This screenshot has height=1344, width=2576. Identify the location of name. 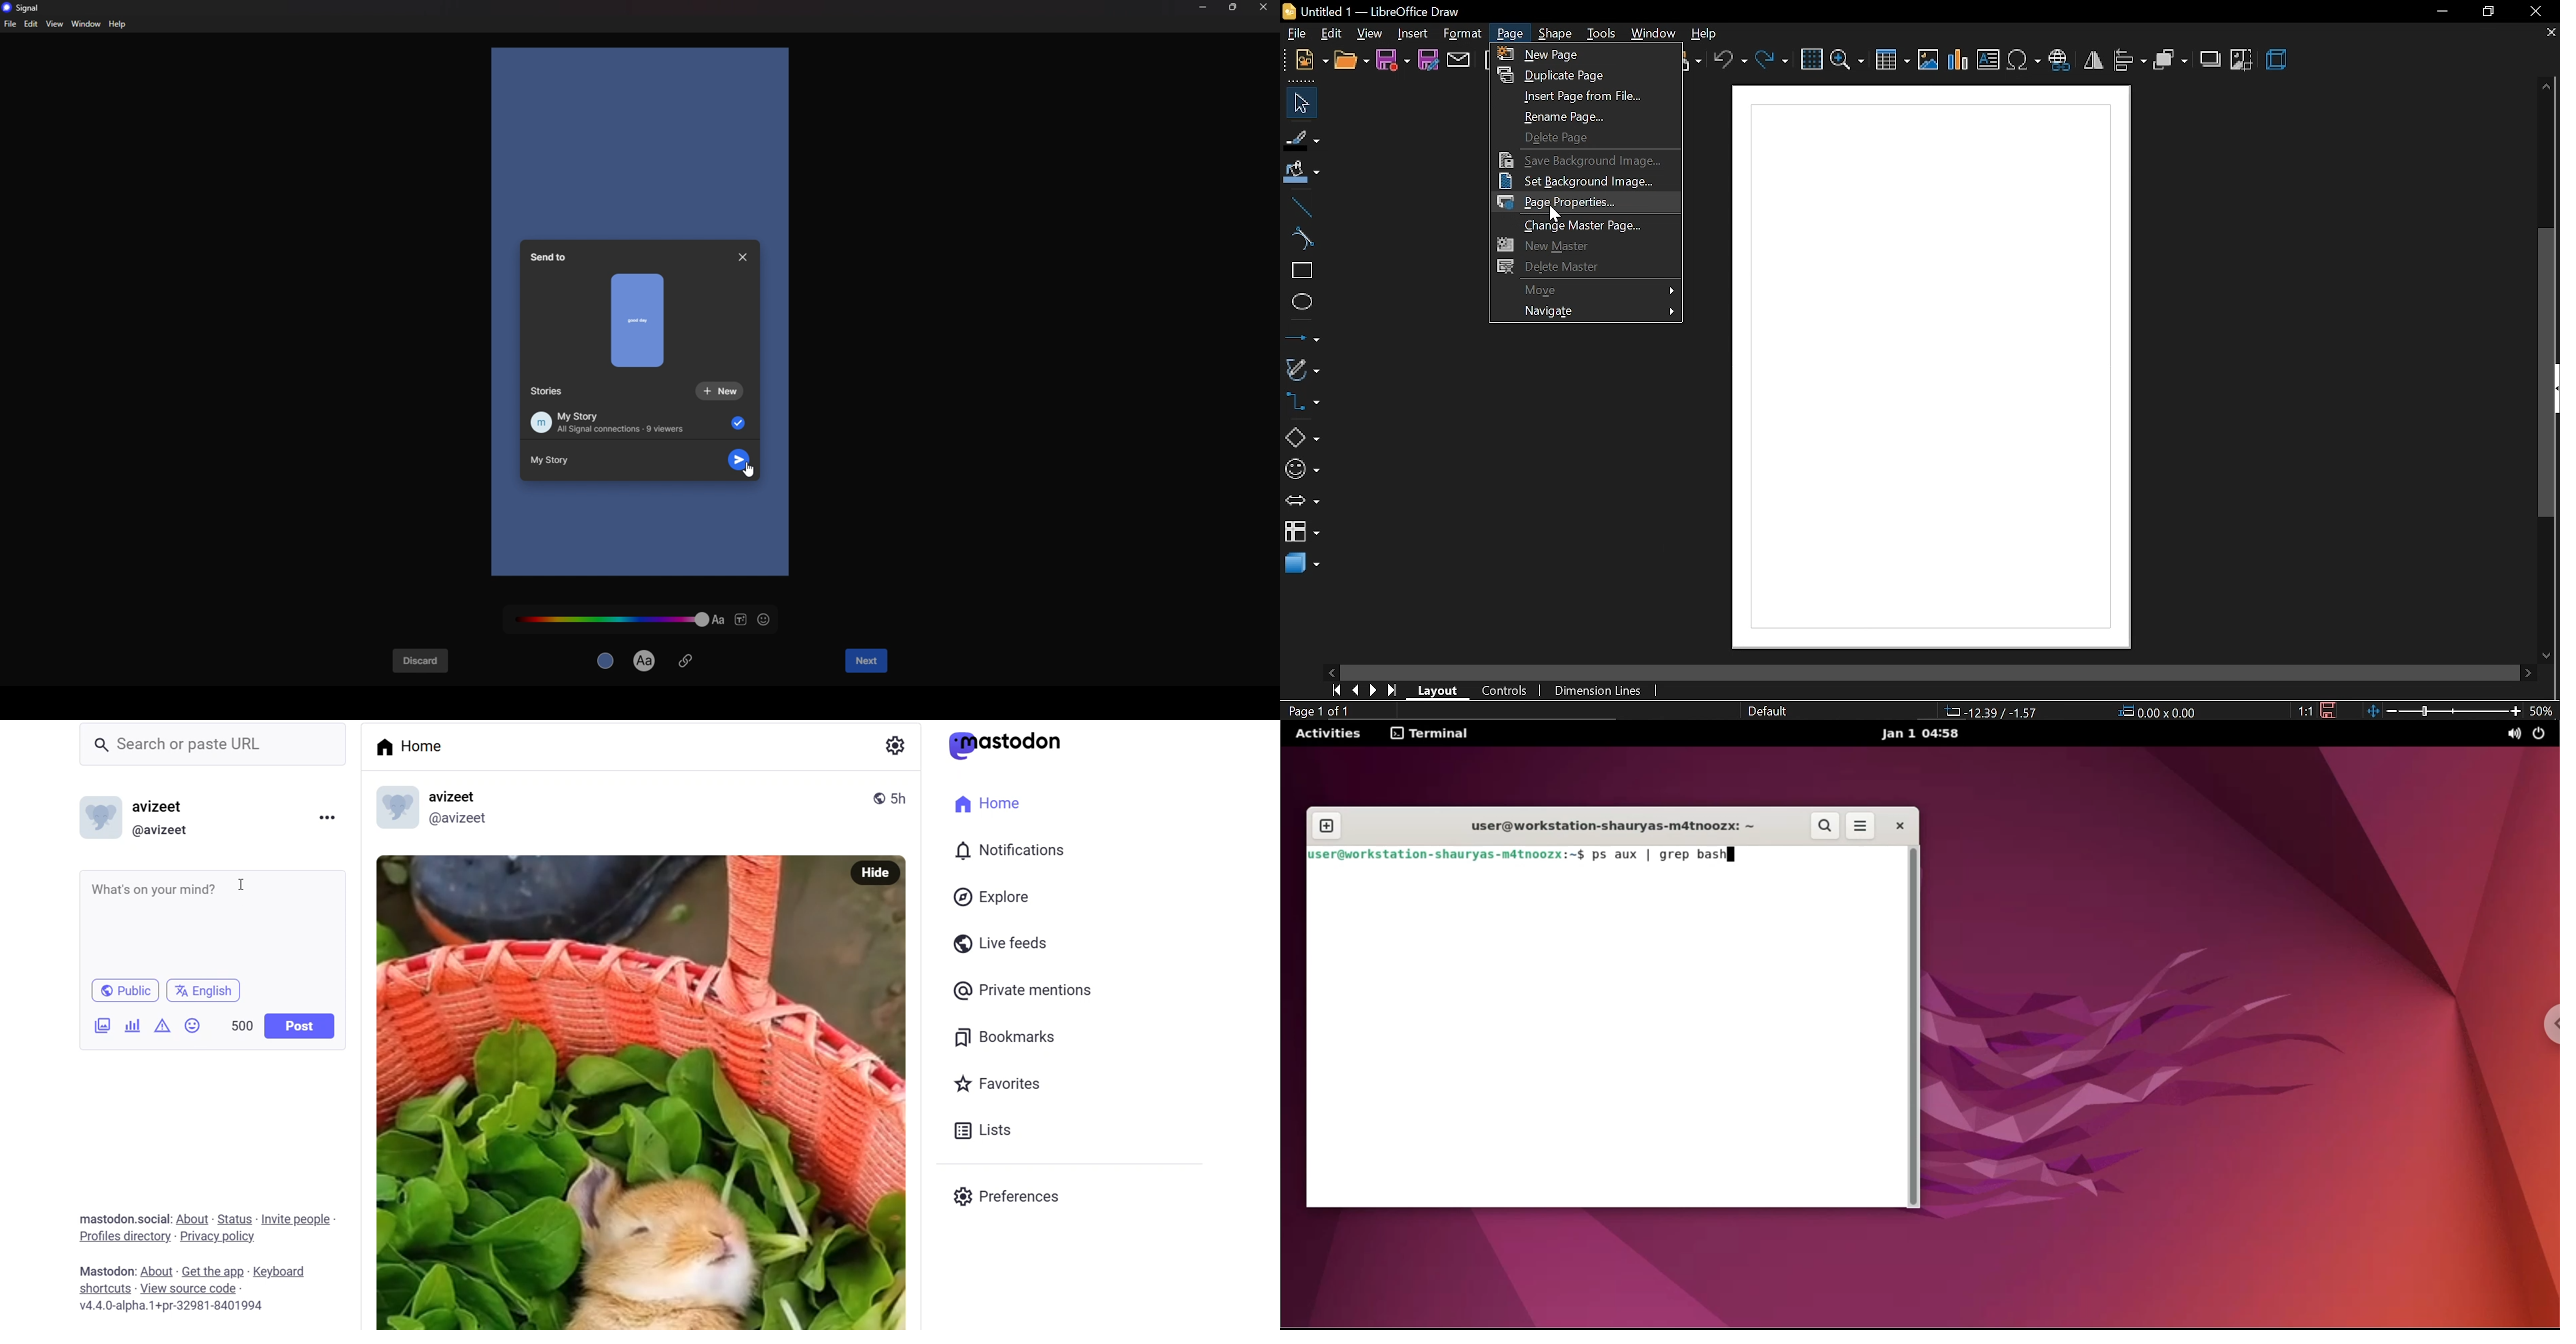
(456, 796).